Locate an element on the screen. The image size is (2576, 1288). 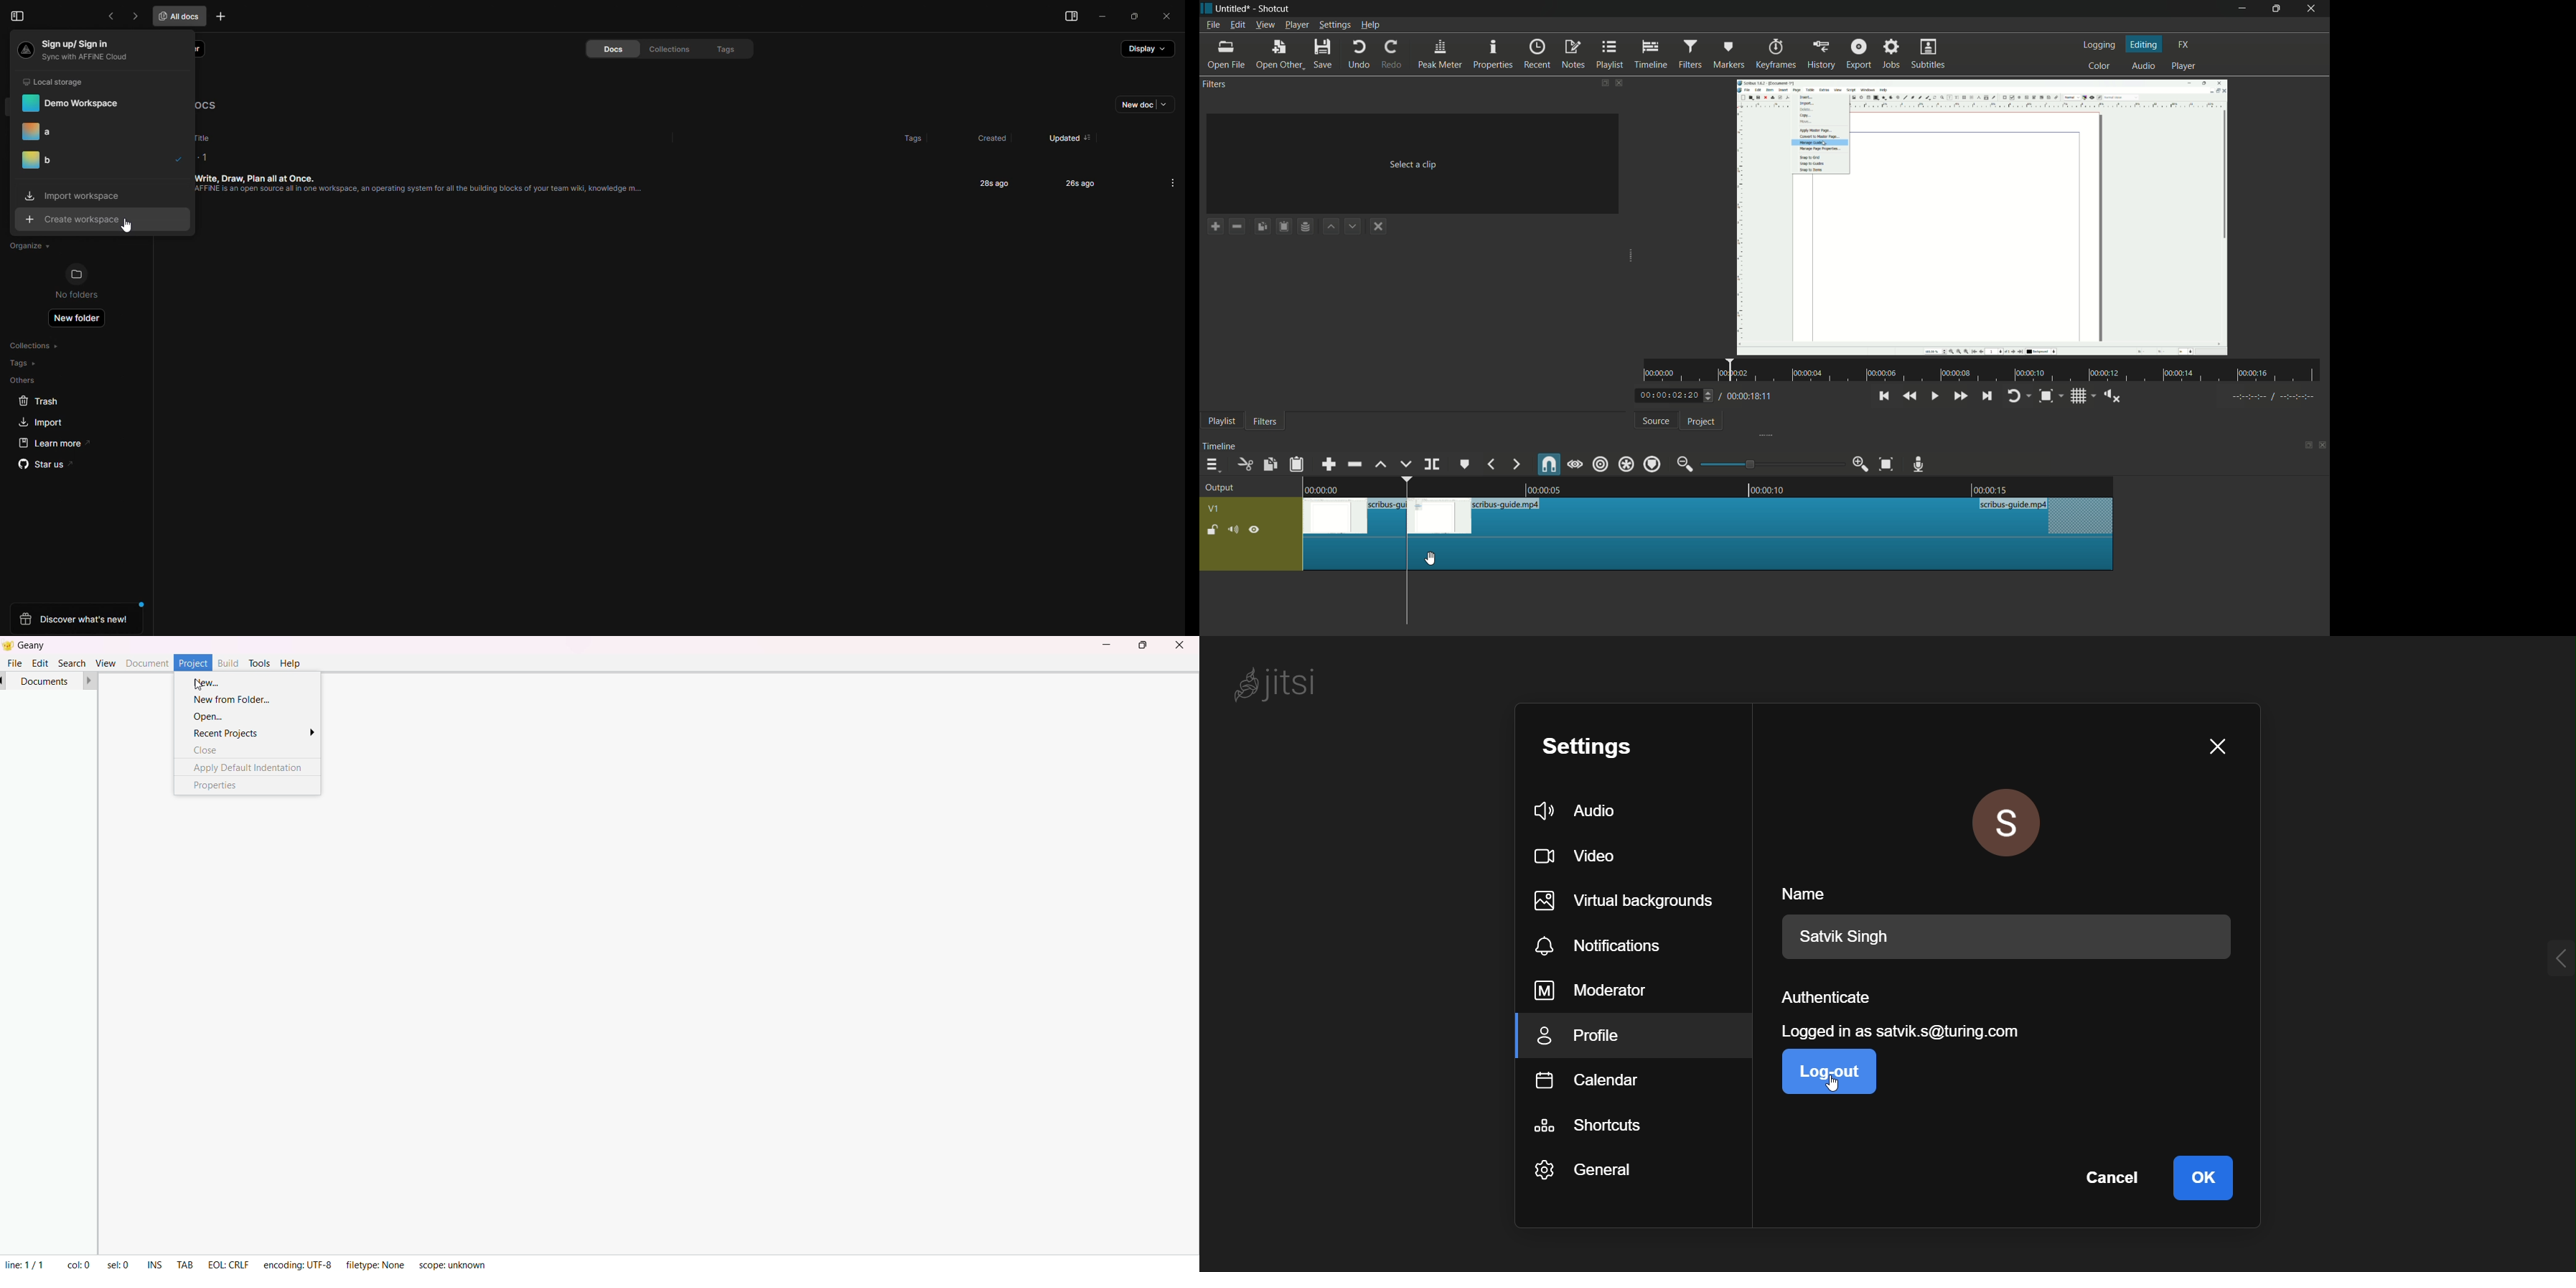
close filters is located at coordinates (1618, 82).